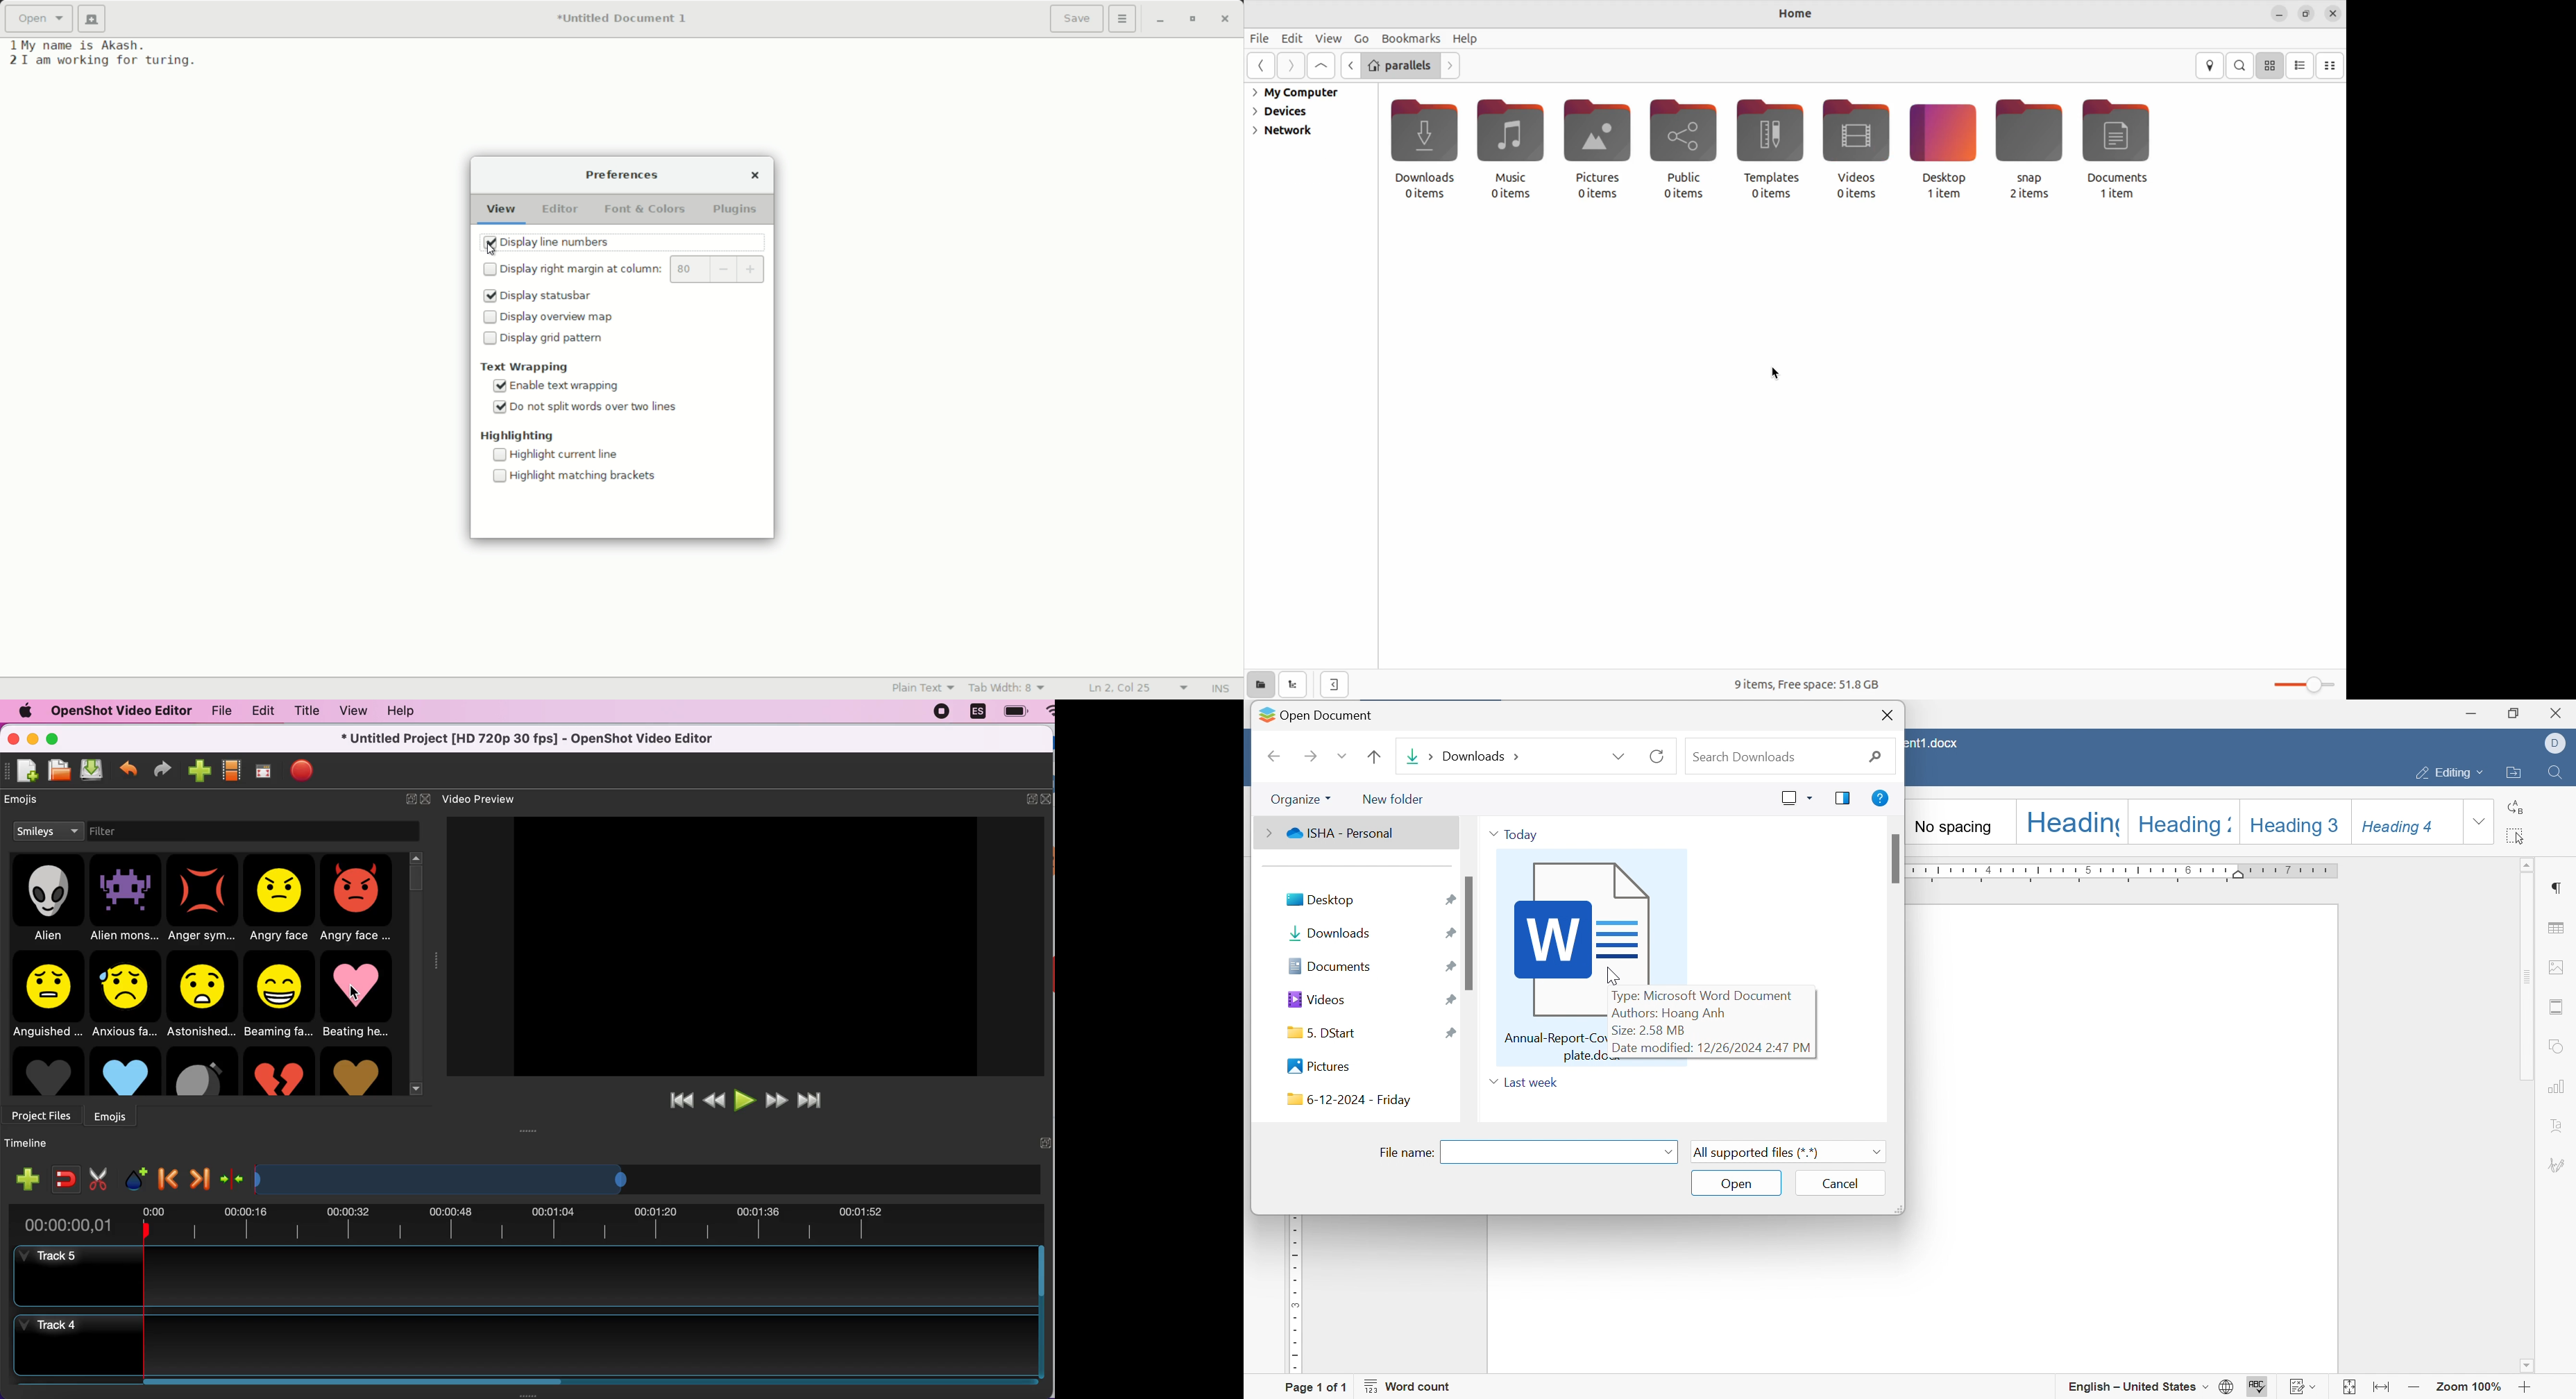 This screenshot has height=1400, width=2576. What do you see at coordinates (1883, 799) in the screenshot?
I see `help` at bounding box center [1883, 799].